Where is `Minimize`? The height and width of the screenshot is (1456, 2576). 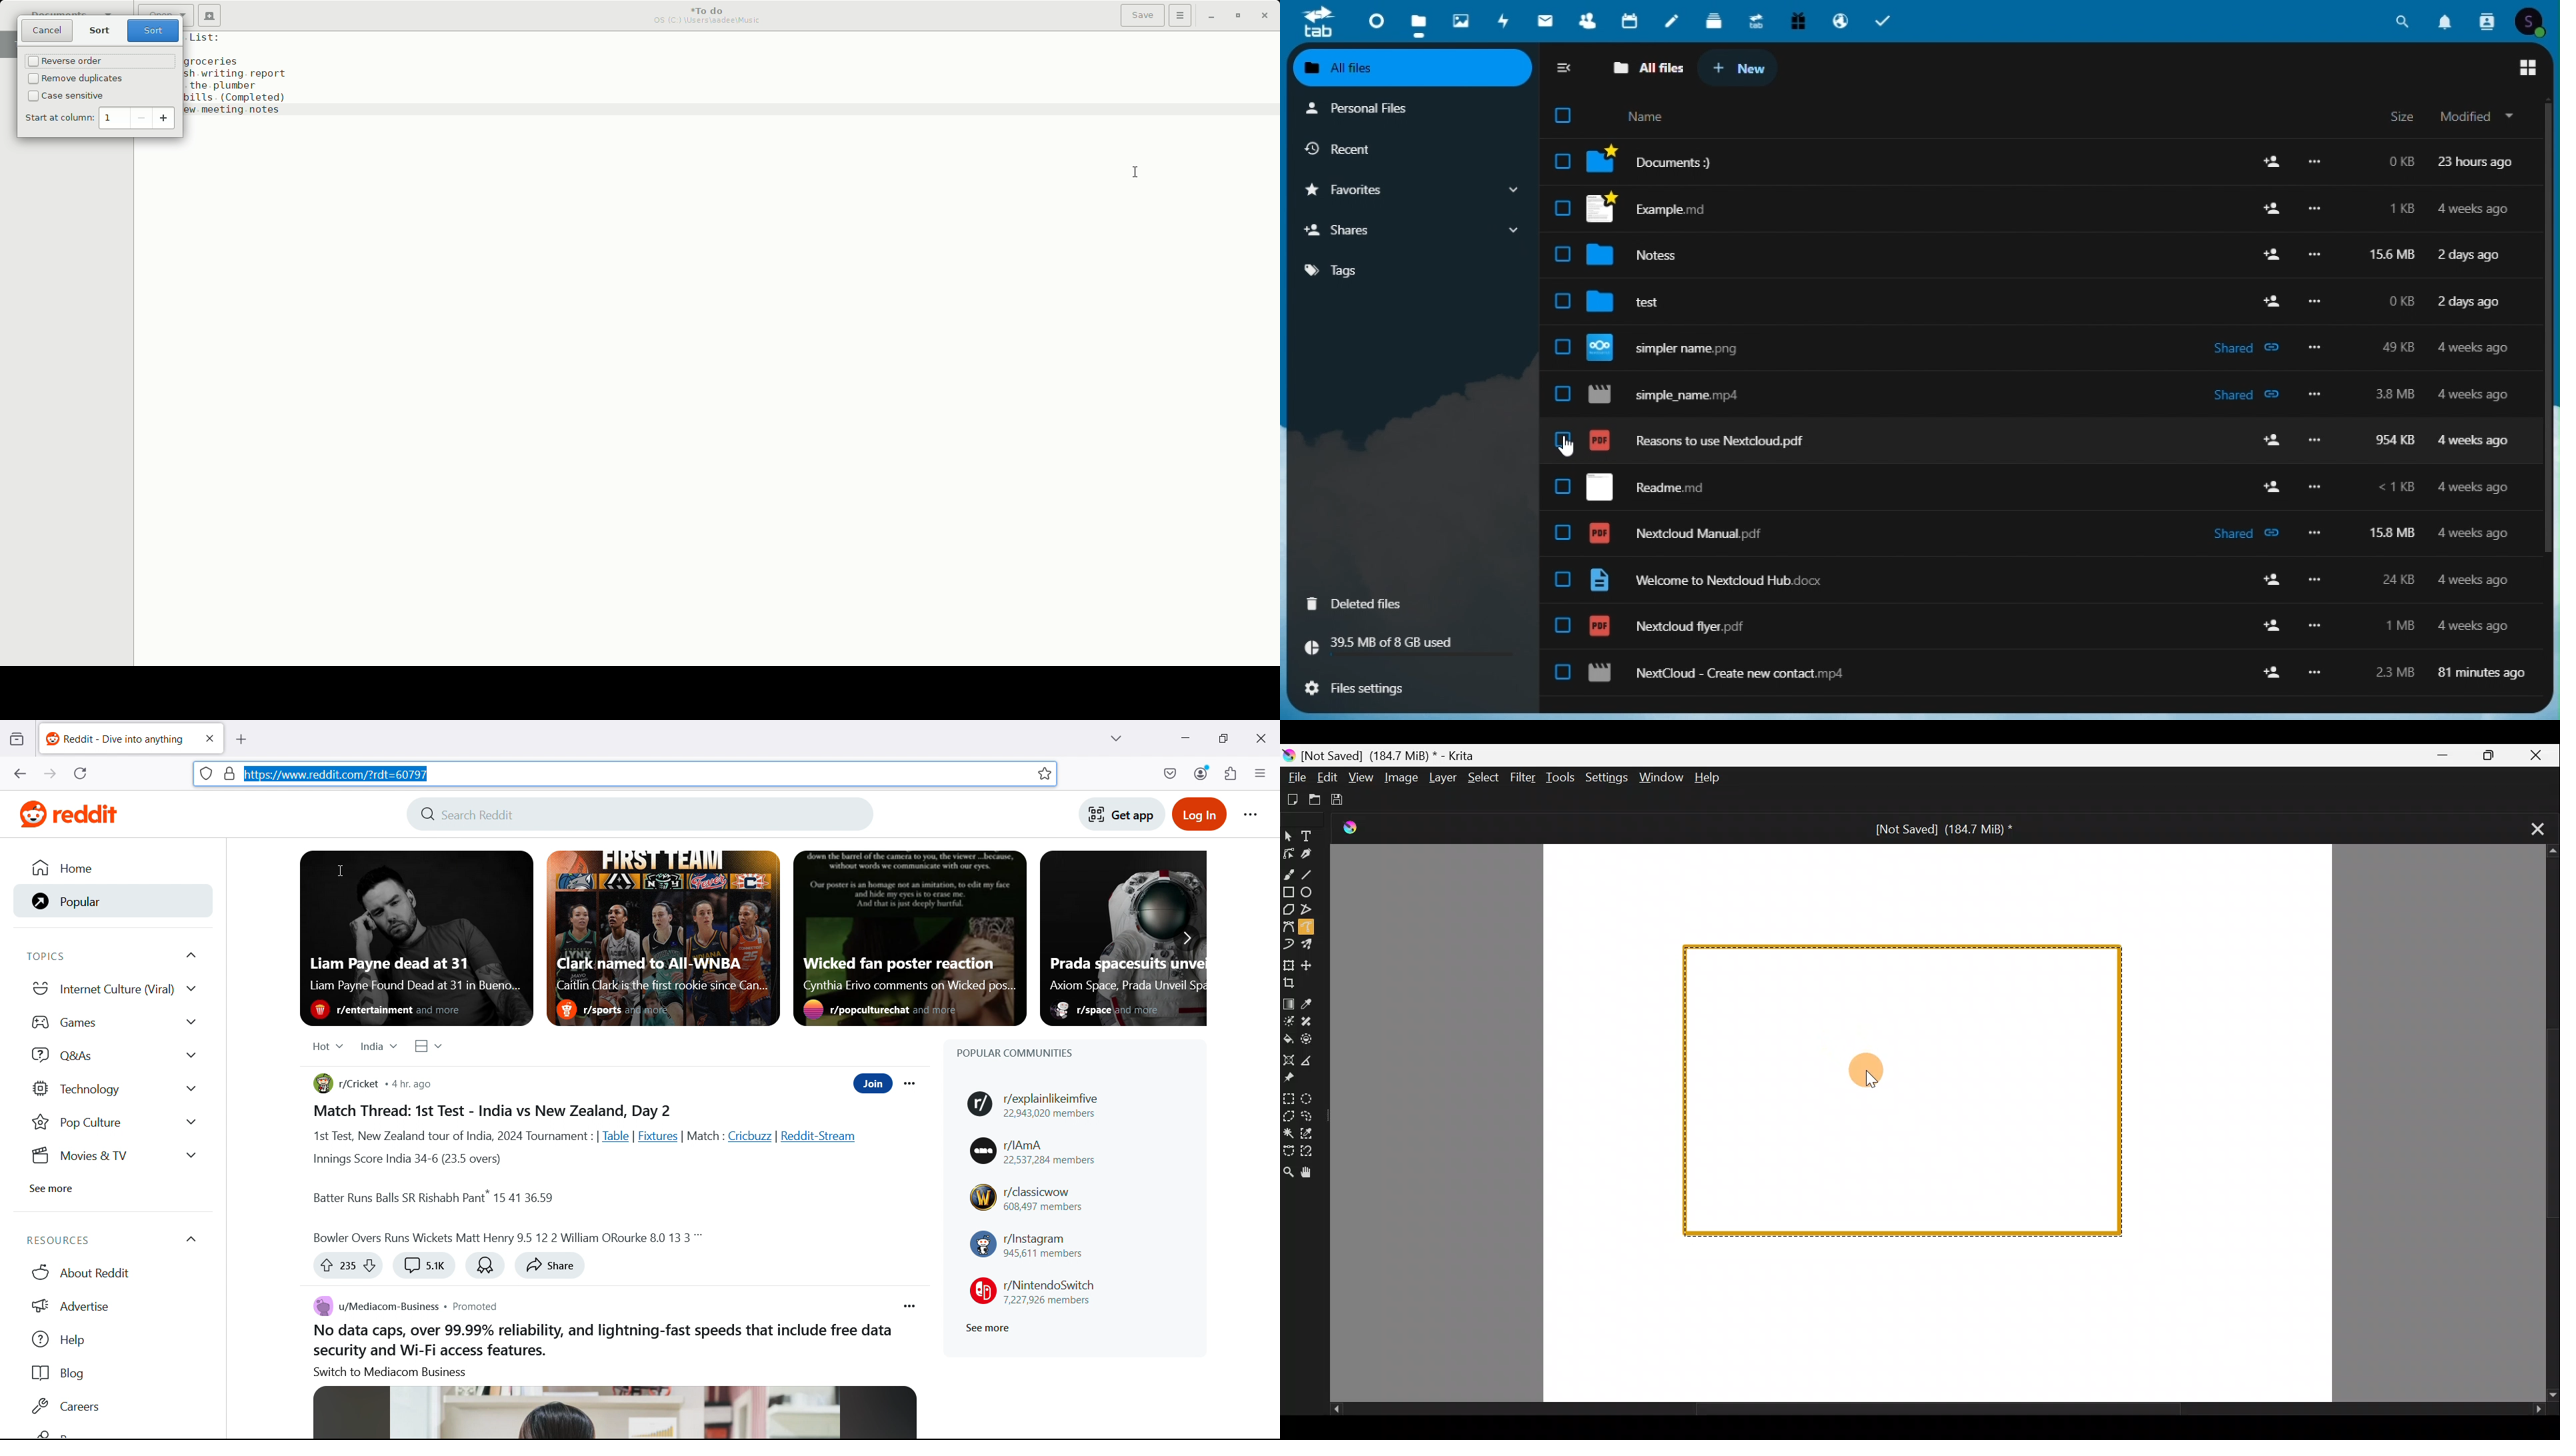
Minimize is located at coordinates (2441, 755).